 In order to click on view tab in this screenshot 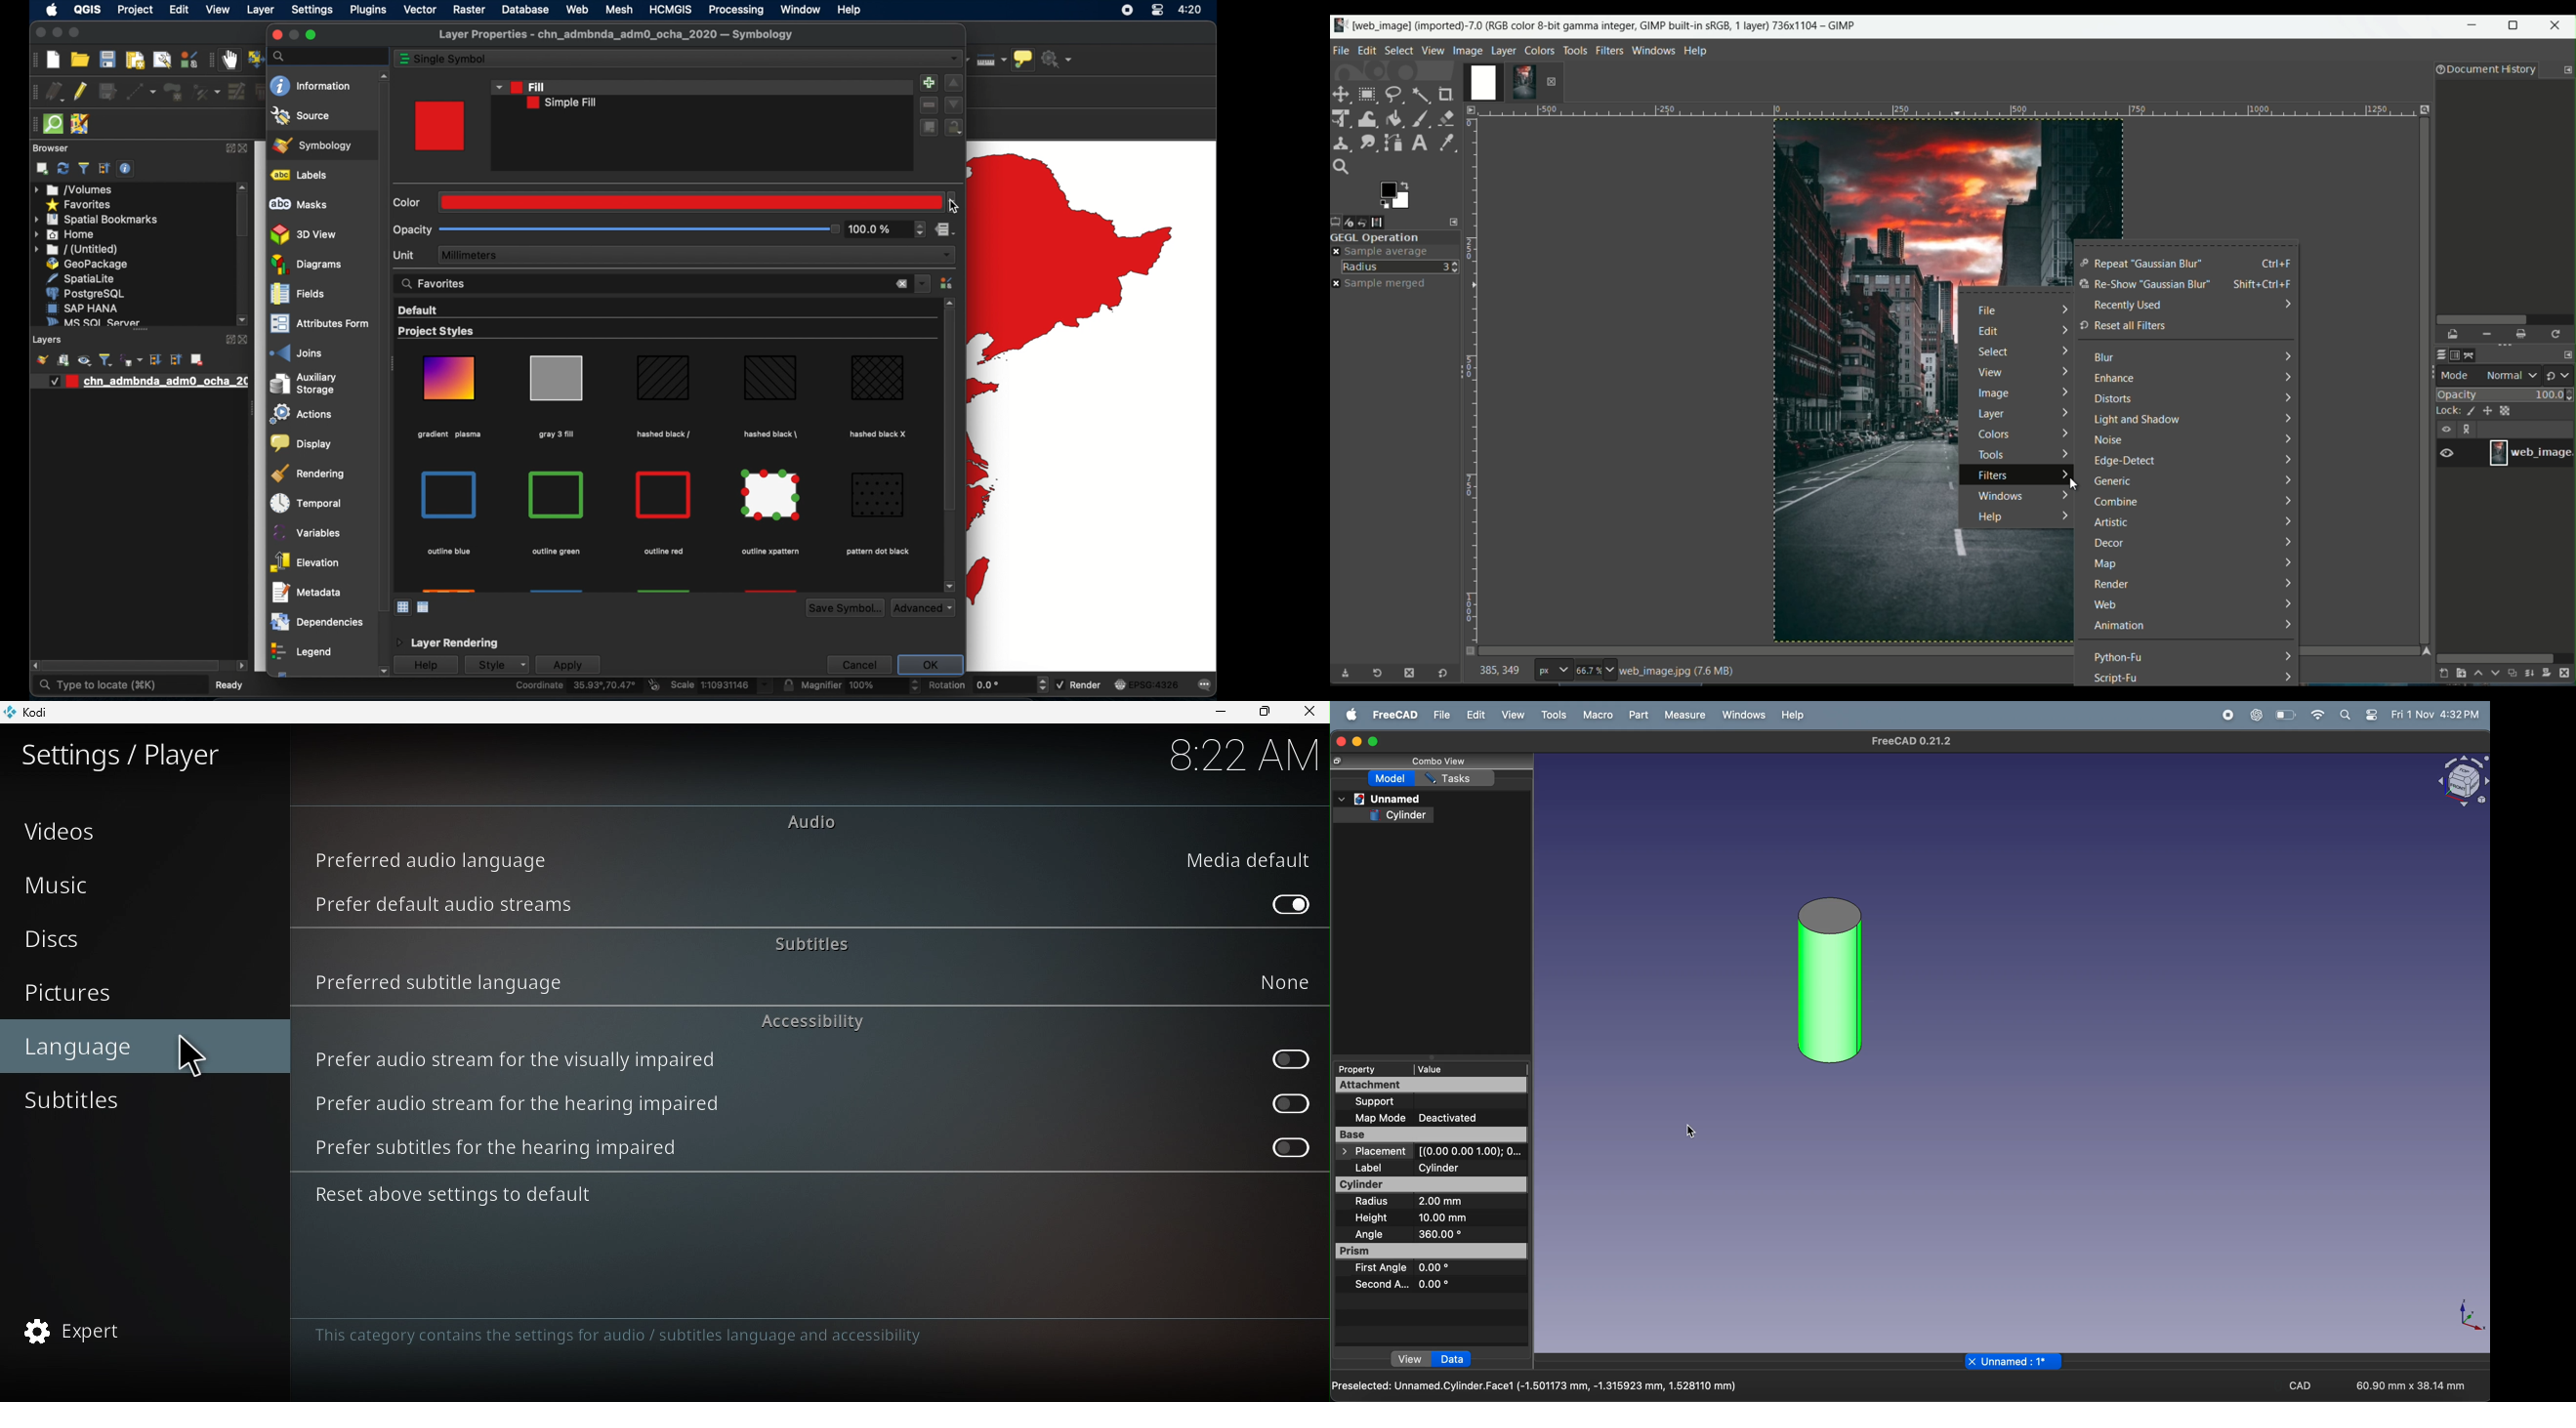, I will do `click(1431, 50)`.